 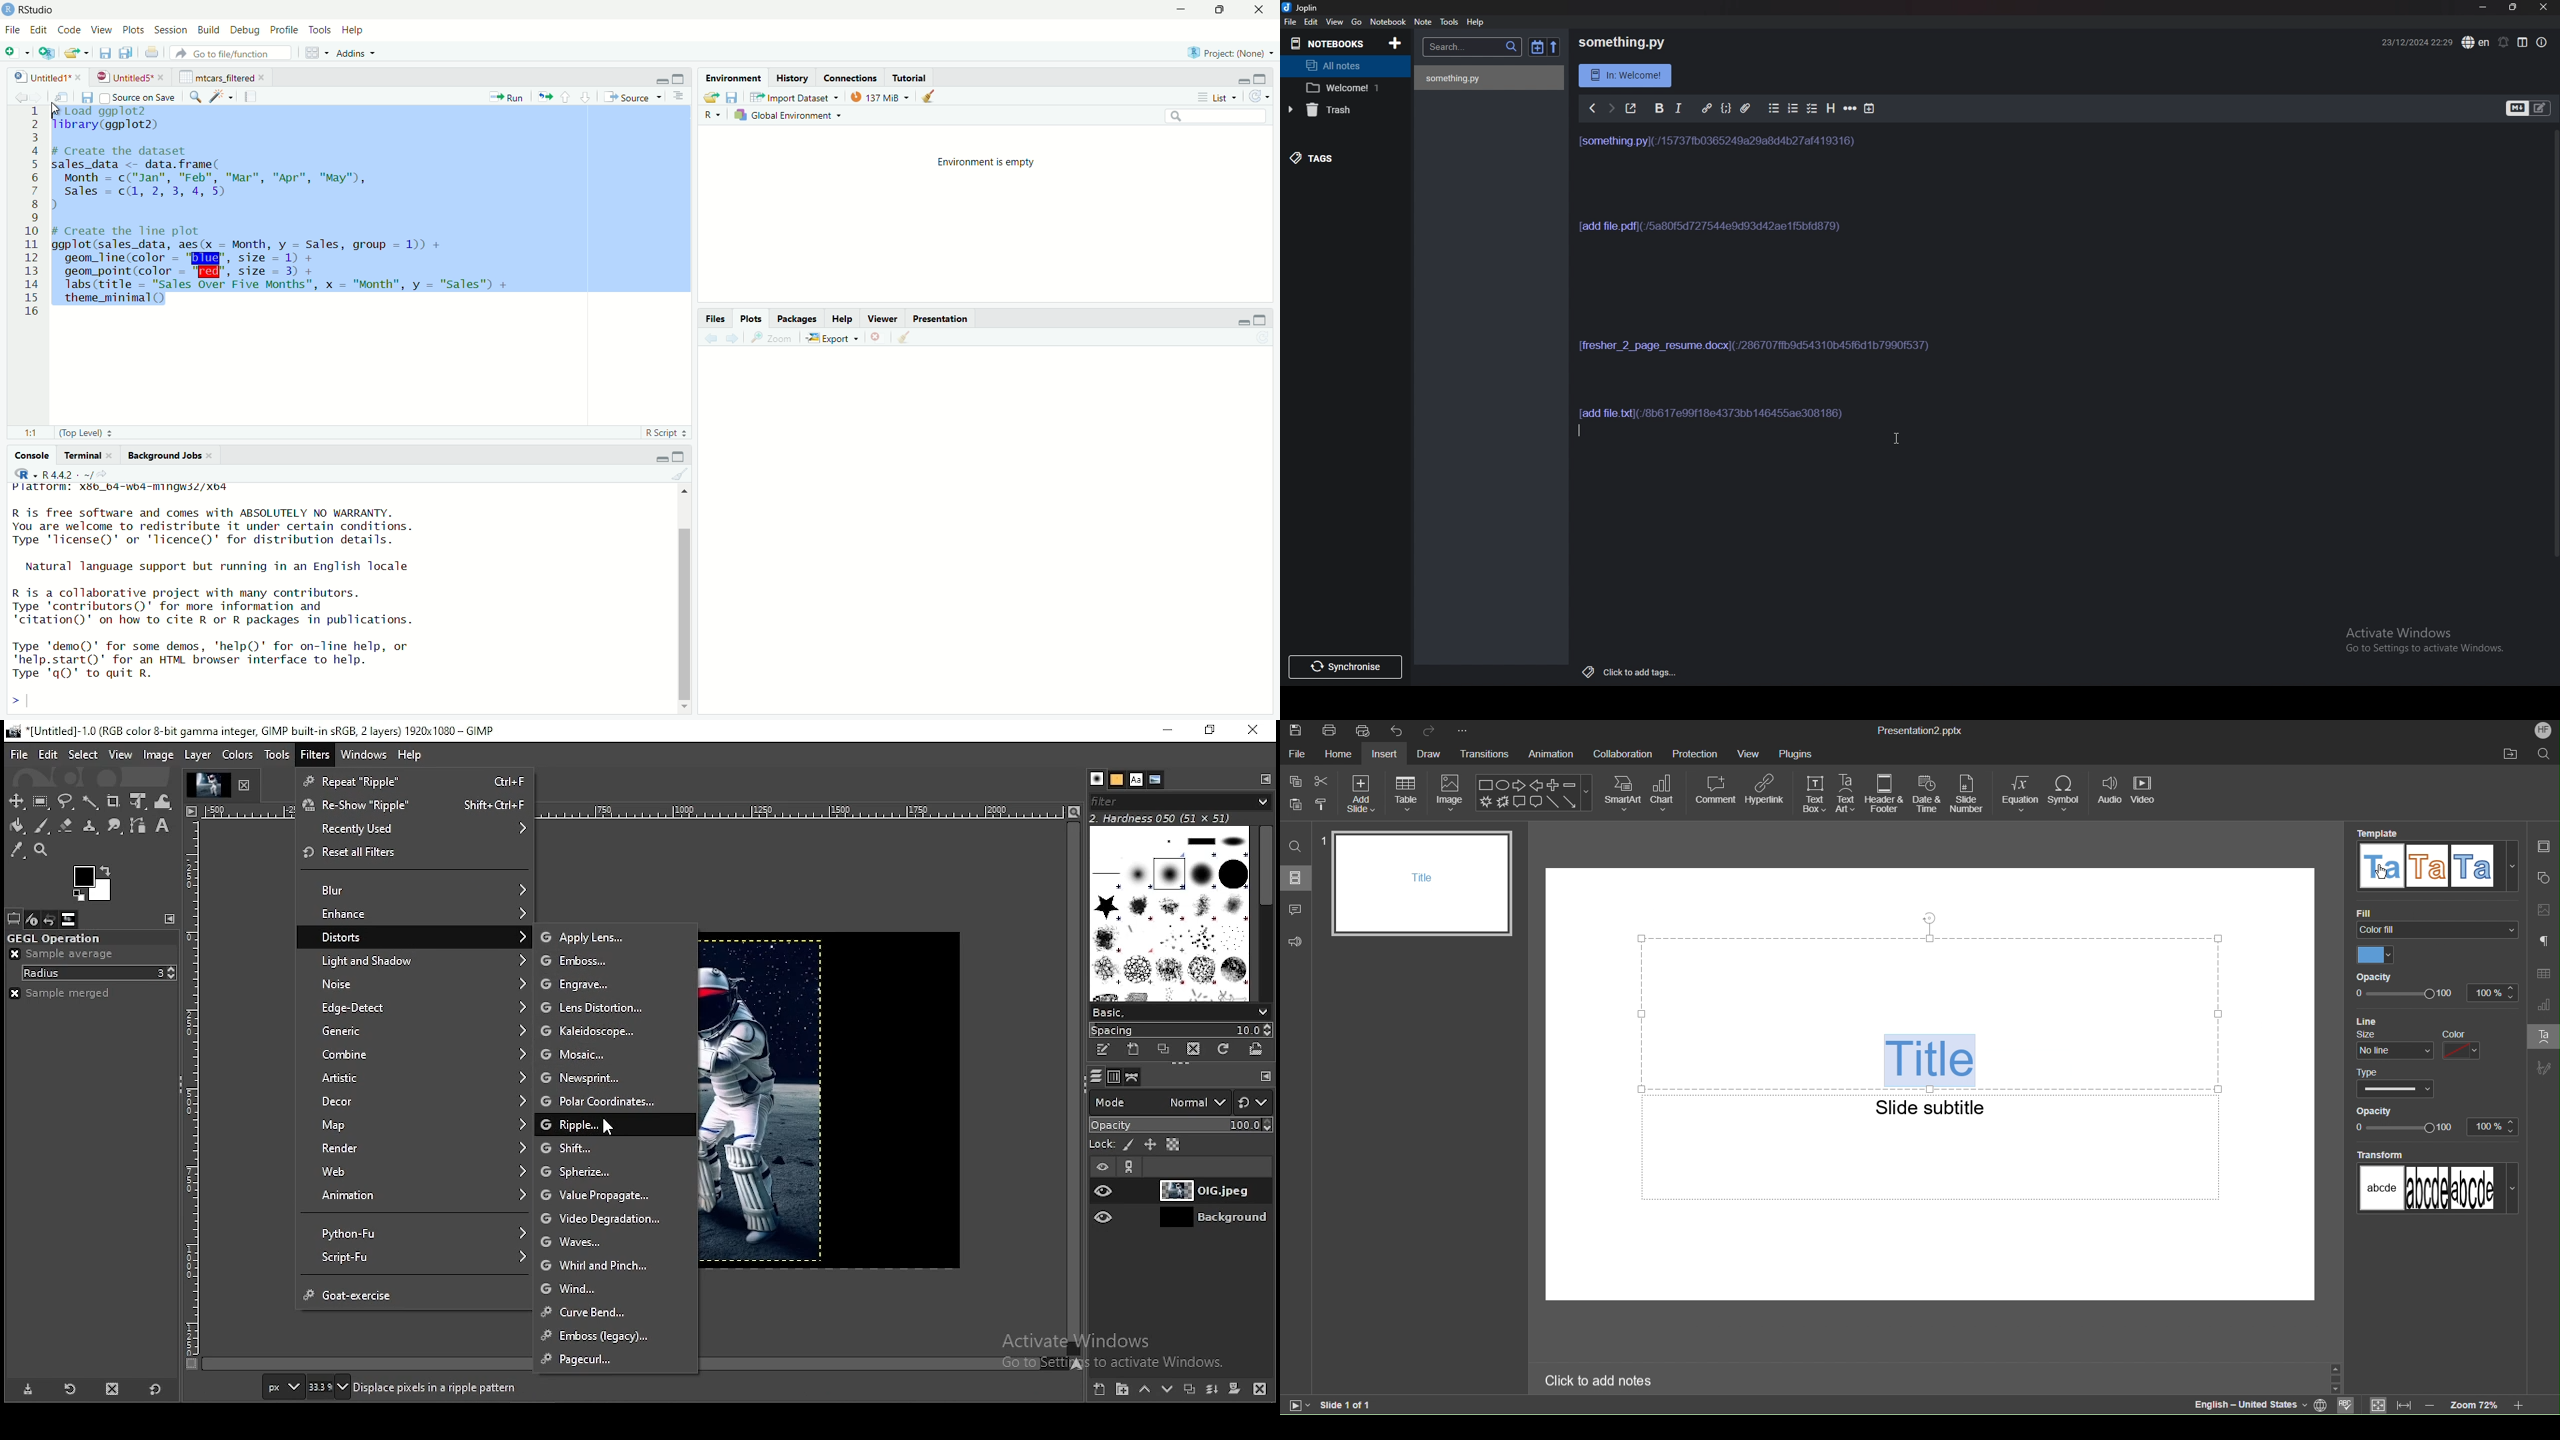 I want to click on , so click(x=91, y=802).